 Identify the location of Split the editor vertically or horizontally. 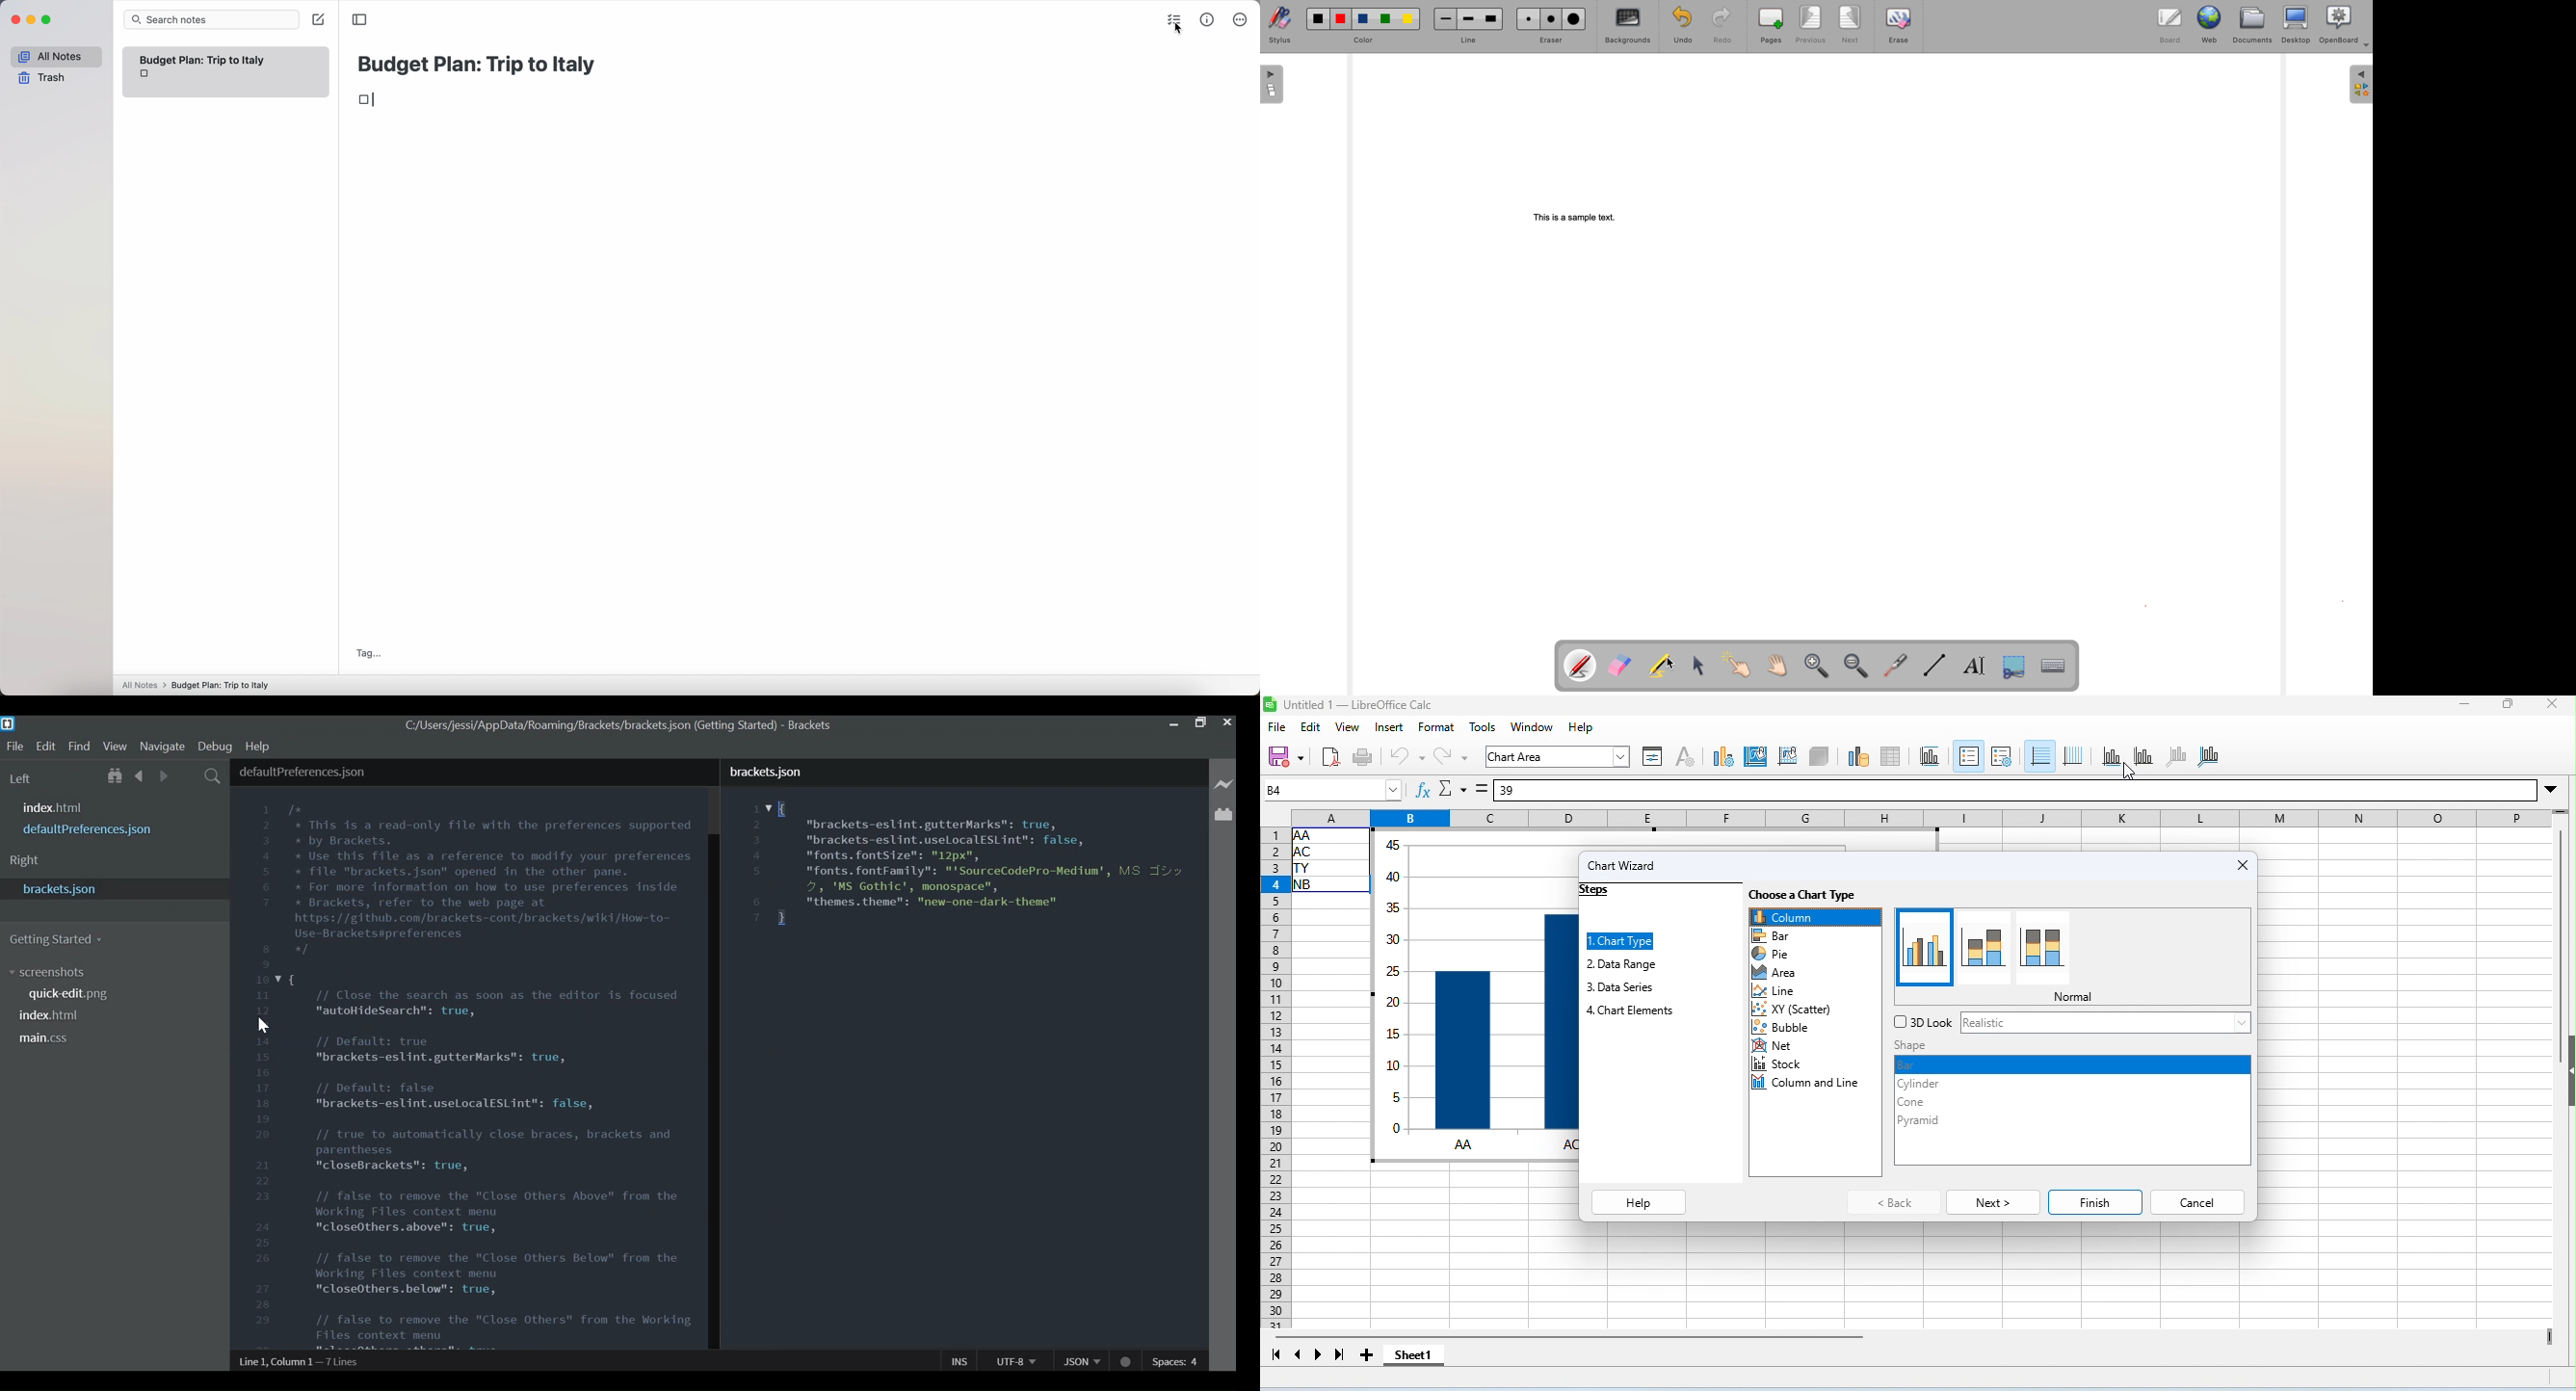
(188, 777).